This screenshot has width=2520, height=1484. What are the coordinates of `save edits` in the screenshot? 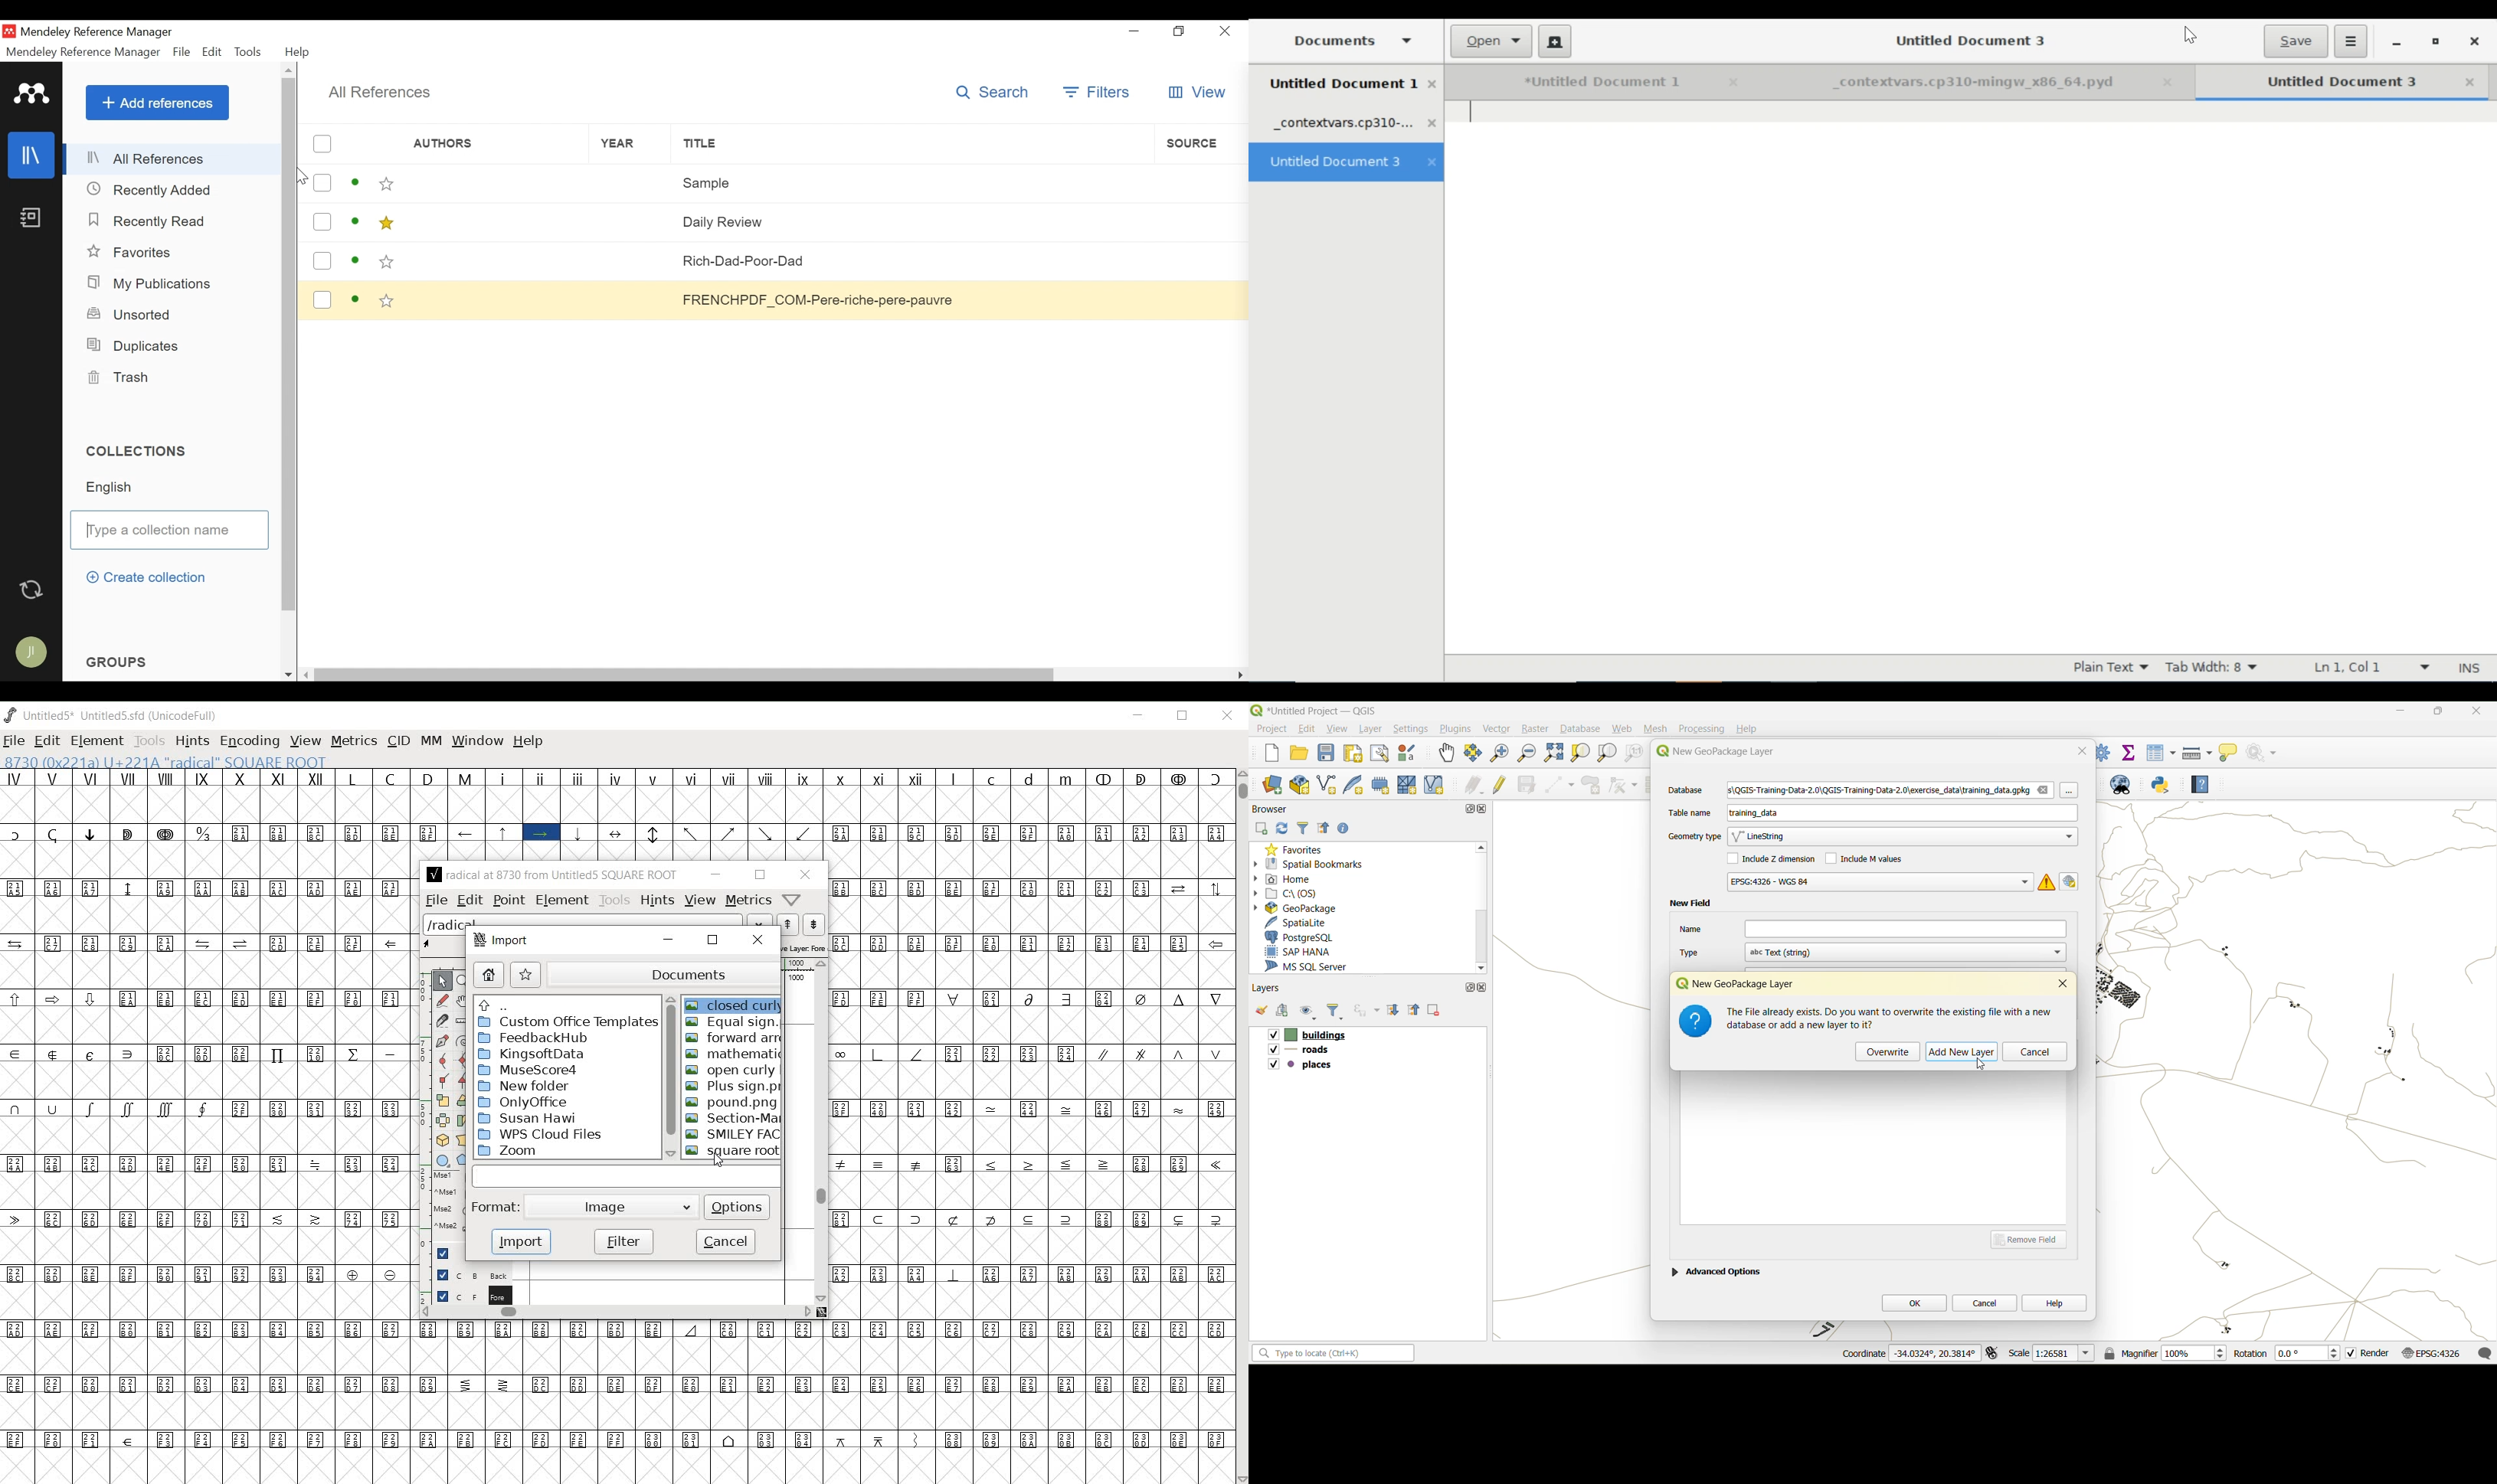 It's located at (1528, 785).